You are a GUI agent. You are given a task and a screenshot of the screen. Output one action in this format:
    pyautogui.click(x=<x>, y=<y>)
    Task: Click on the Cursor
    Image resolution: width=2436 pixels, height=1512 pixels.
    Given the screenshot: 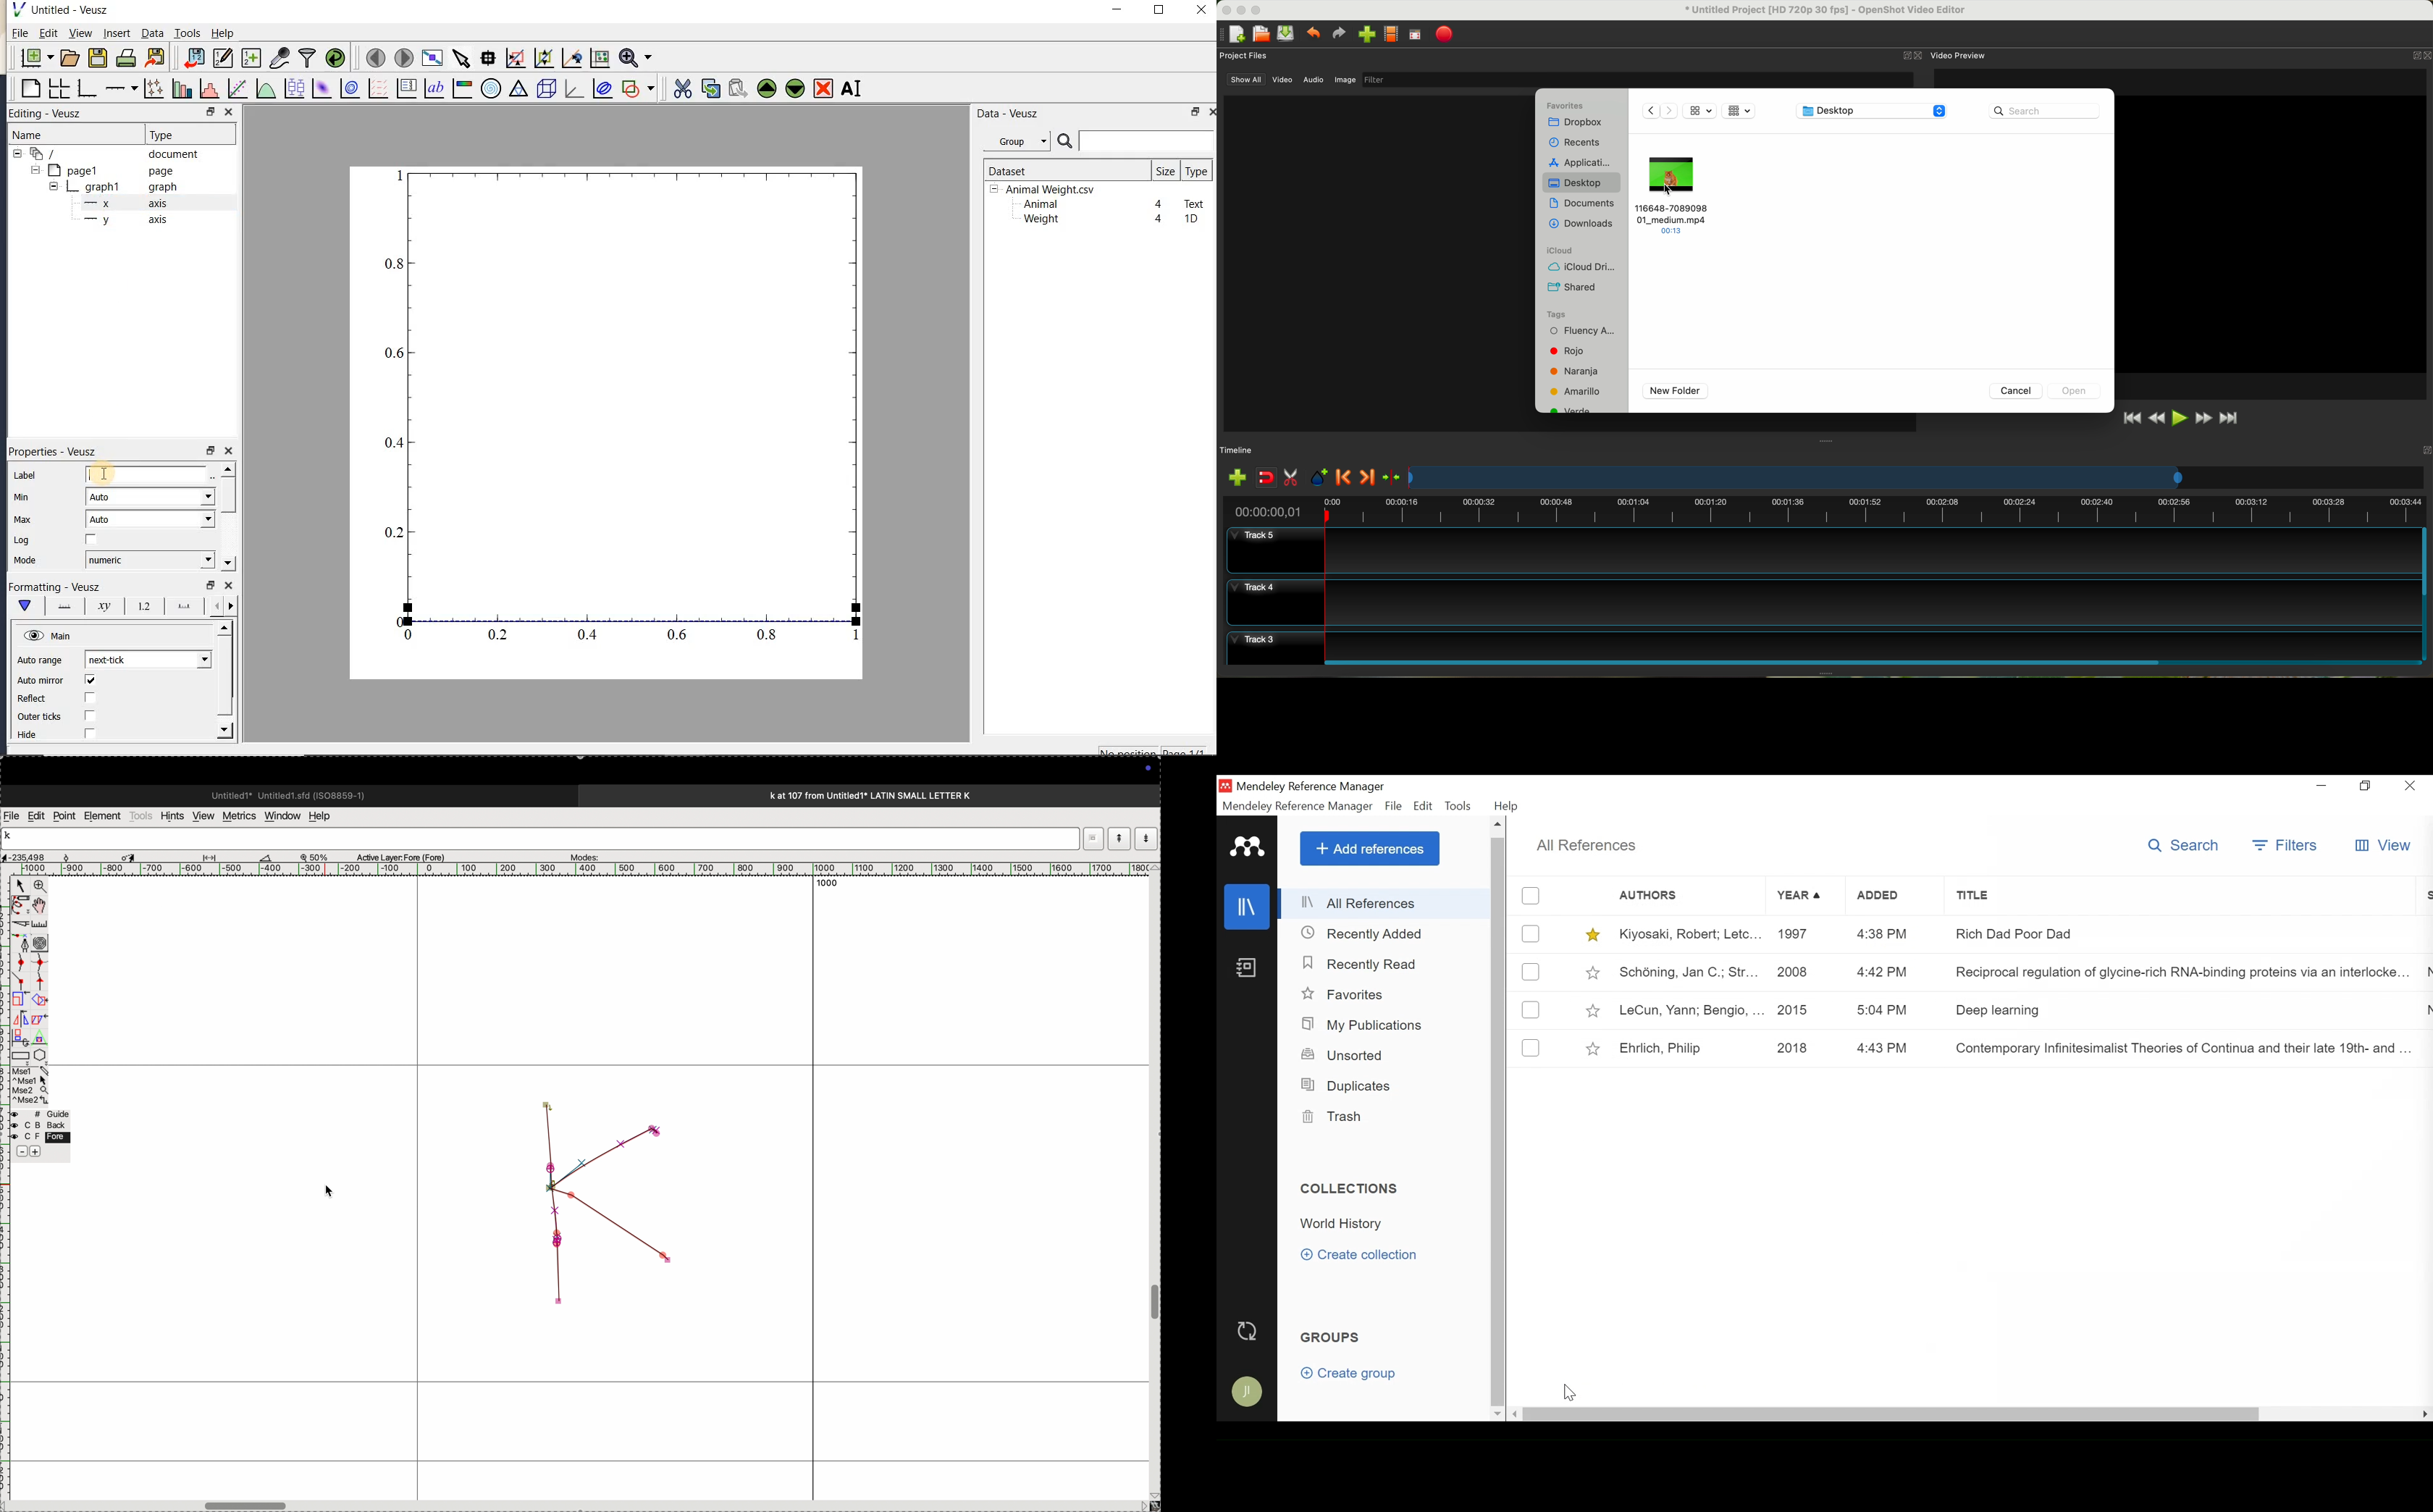 What is the action you would take?
    pyautogui.click(x=1571, y=1391)
    